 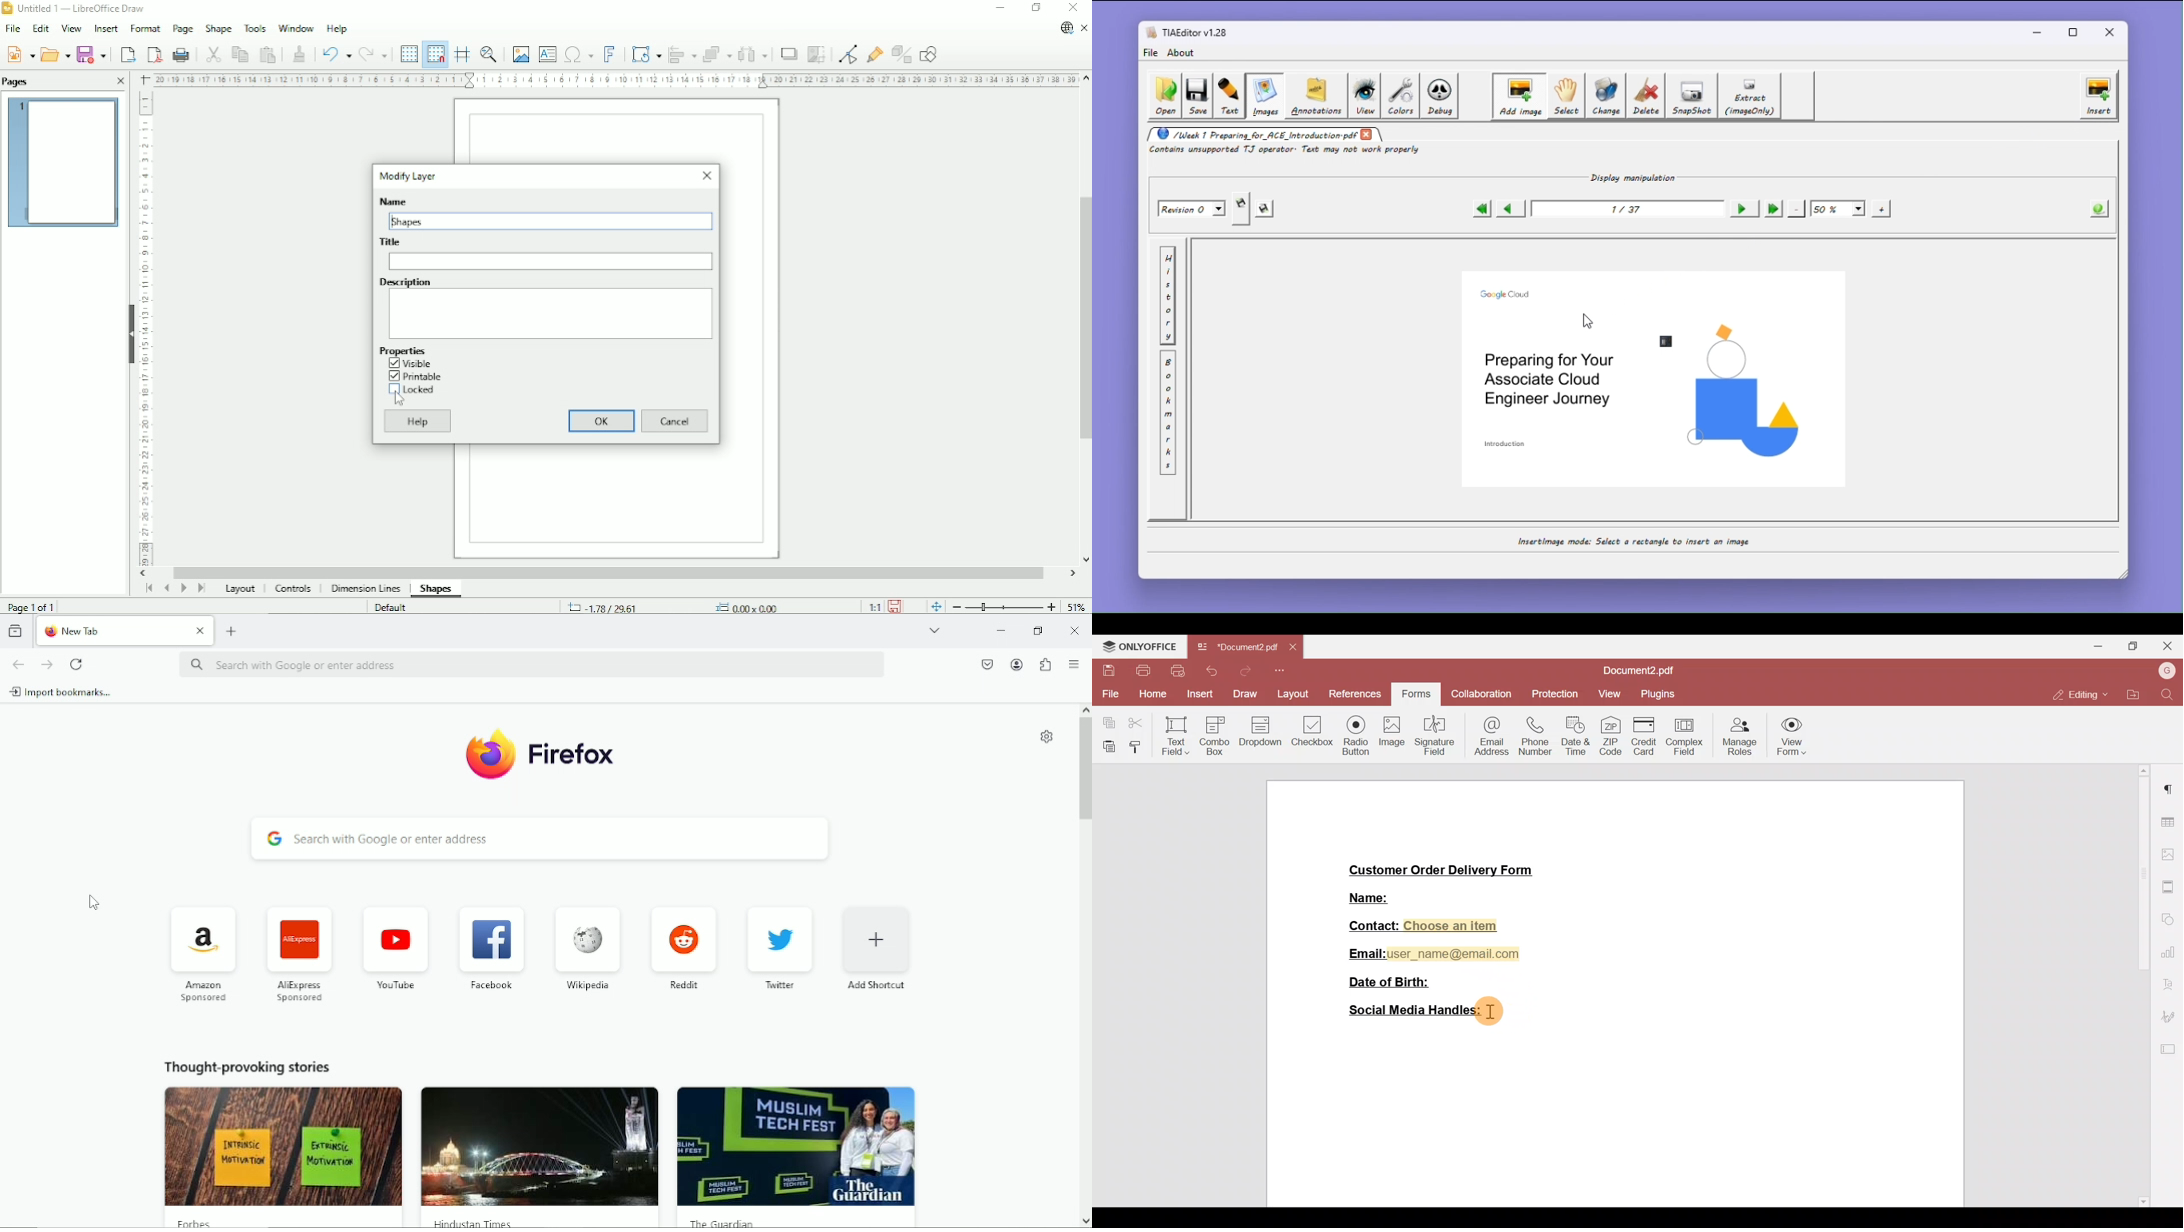 I want to click on Username, so click(x=2166, y=671).